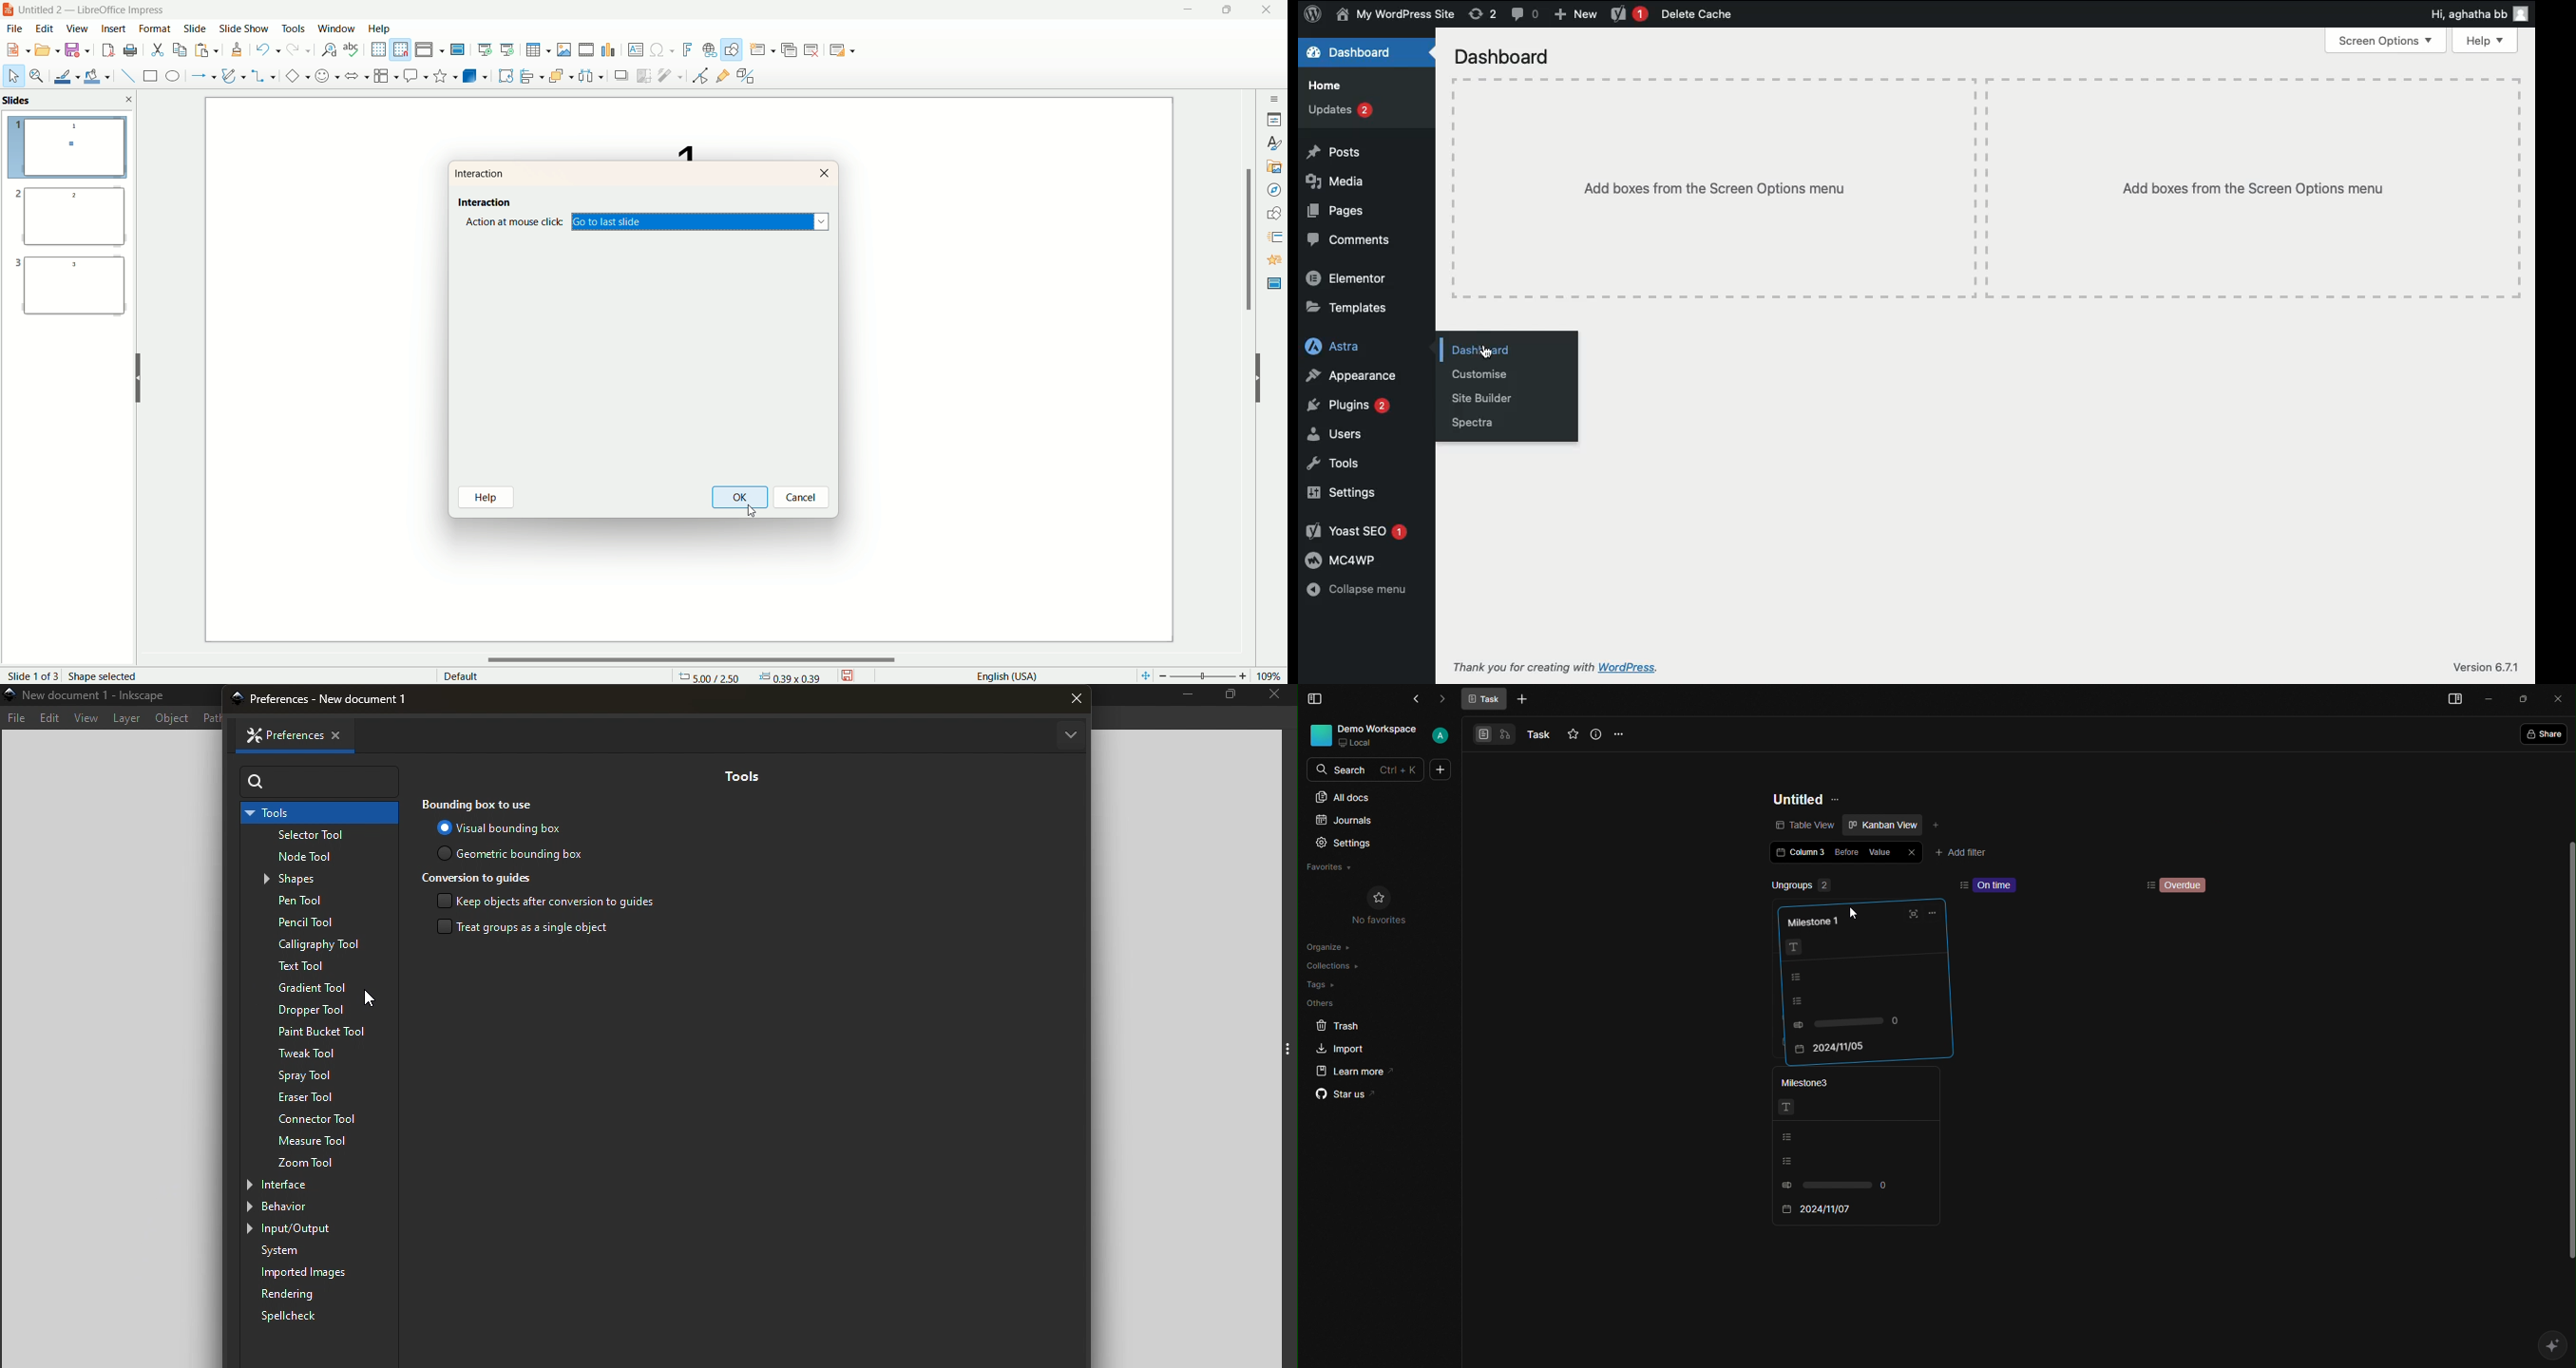 This screenshot has height=1372, width=2576. I want to click on hide, so click(1265, 382).